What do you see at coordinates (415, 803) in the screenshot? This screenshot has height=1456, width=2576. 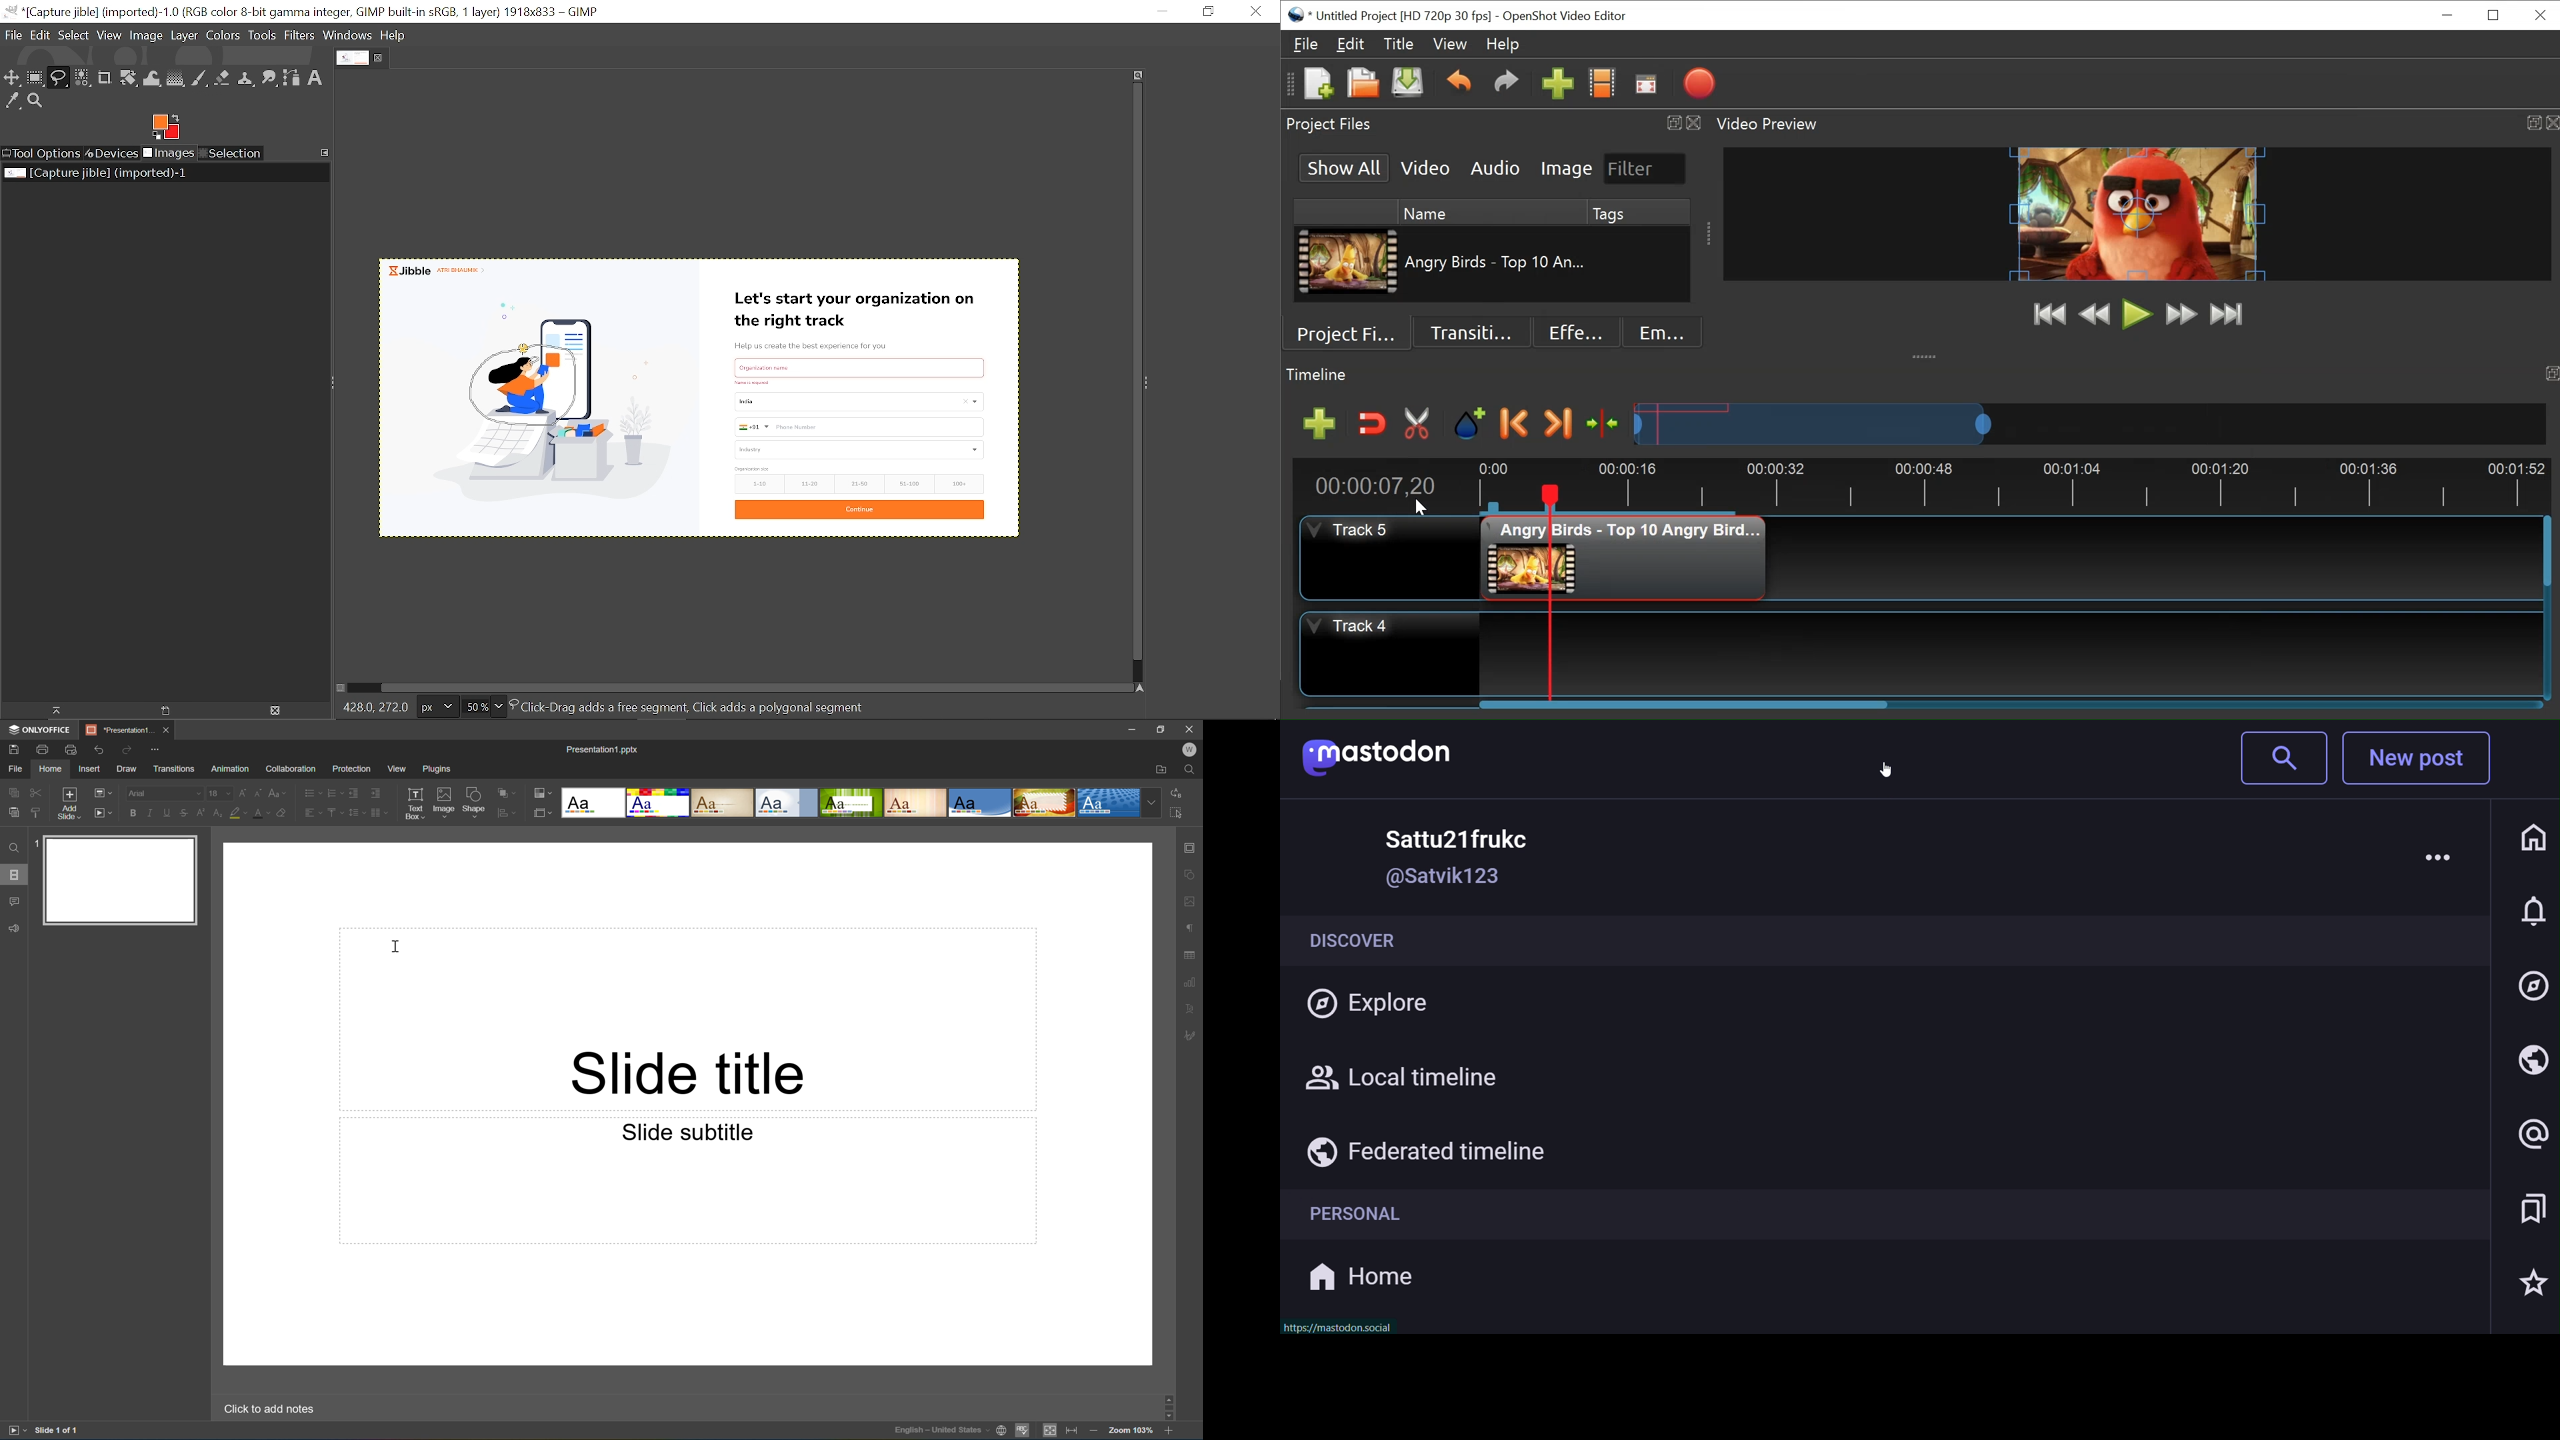 I see `Text box` at bounding box center [415, 803].